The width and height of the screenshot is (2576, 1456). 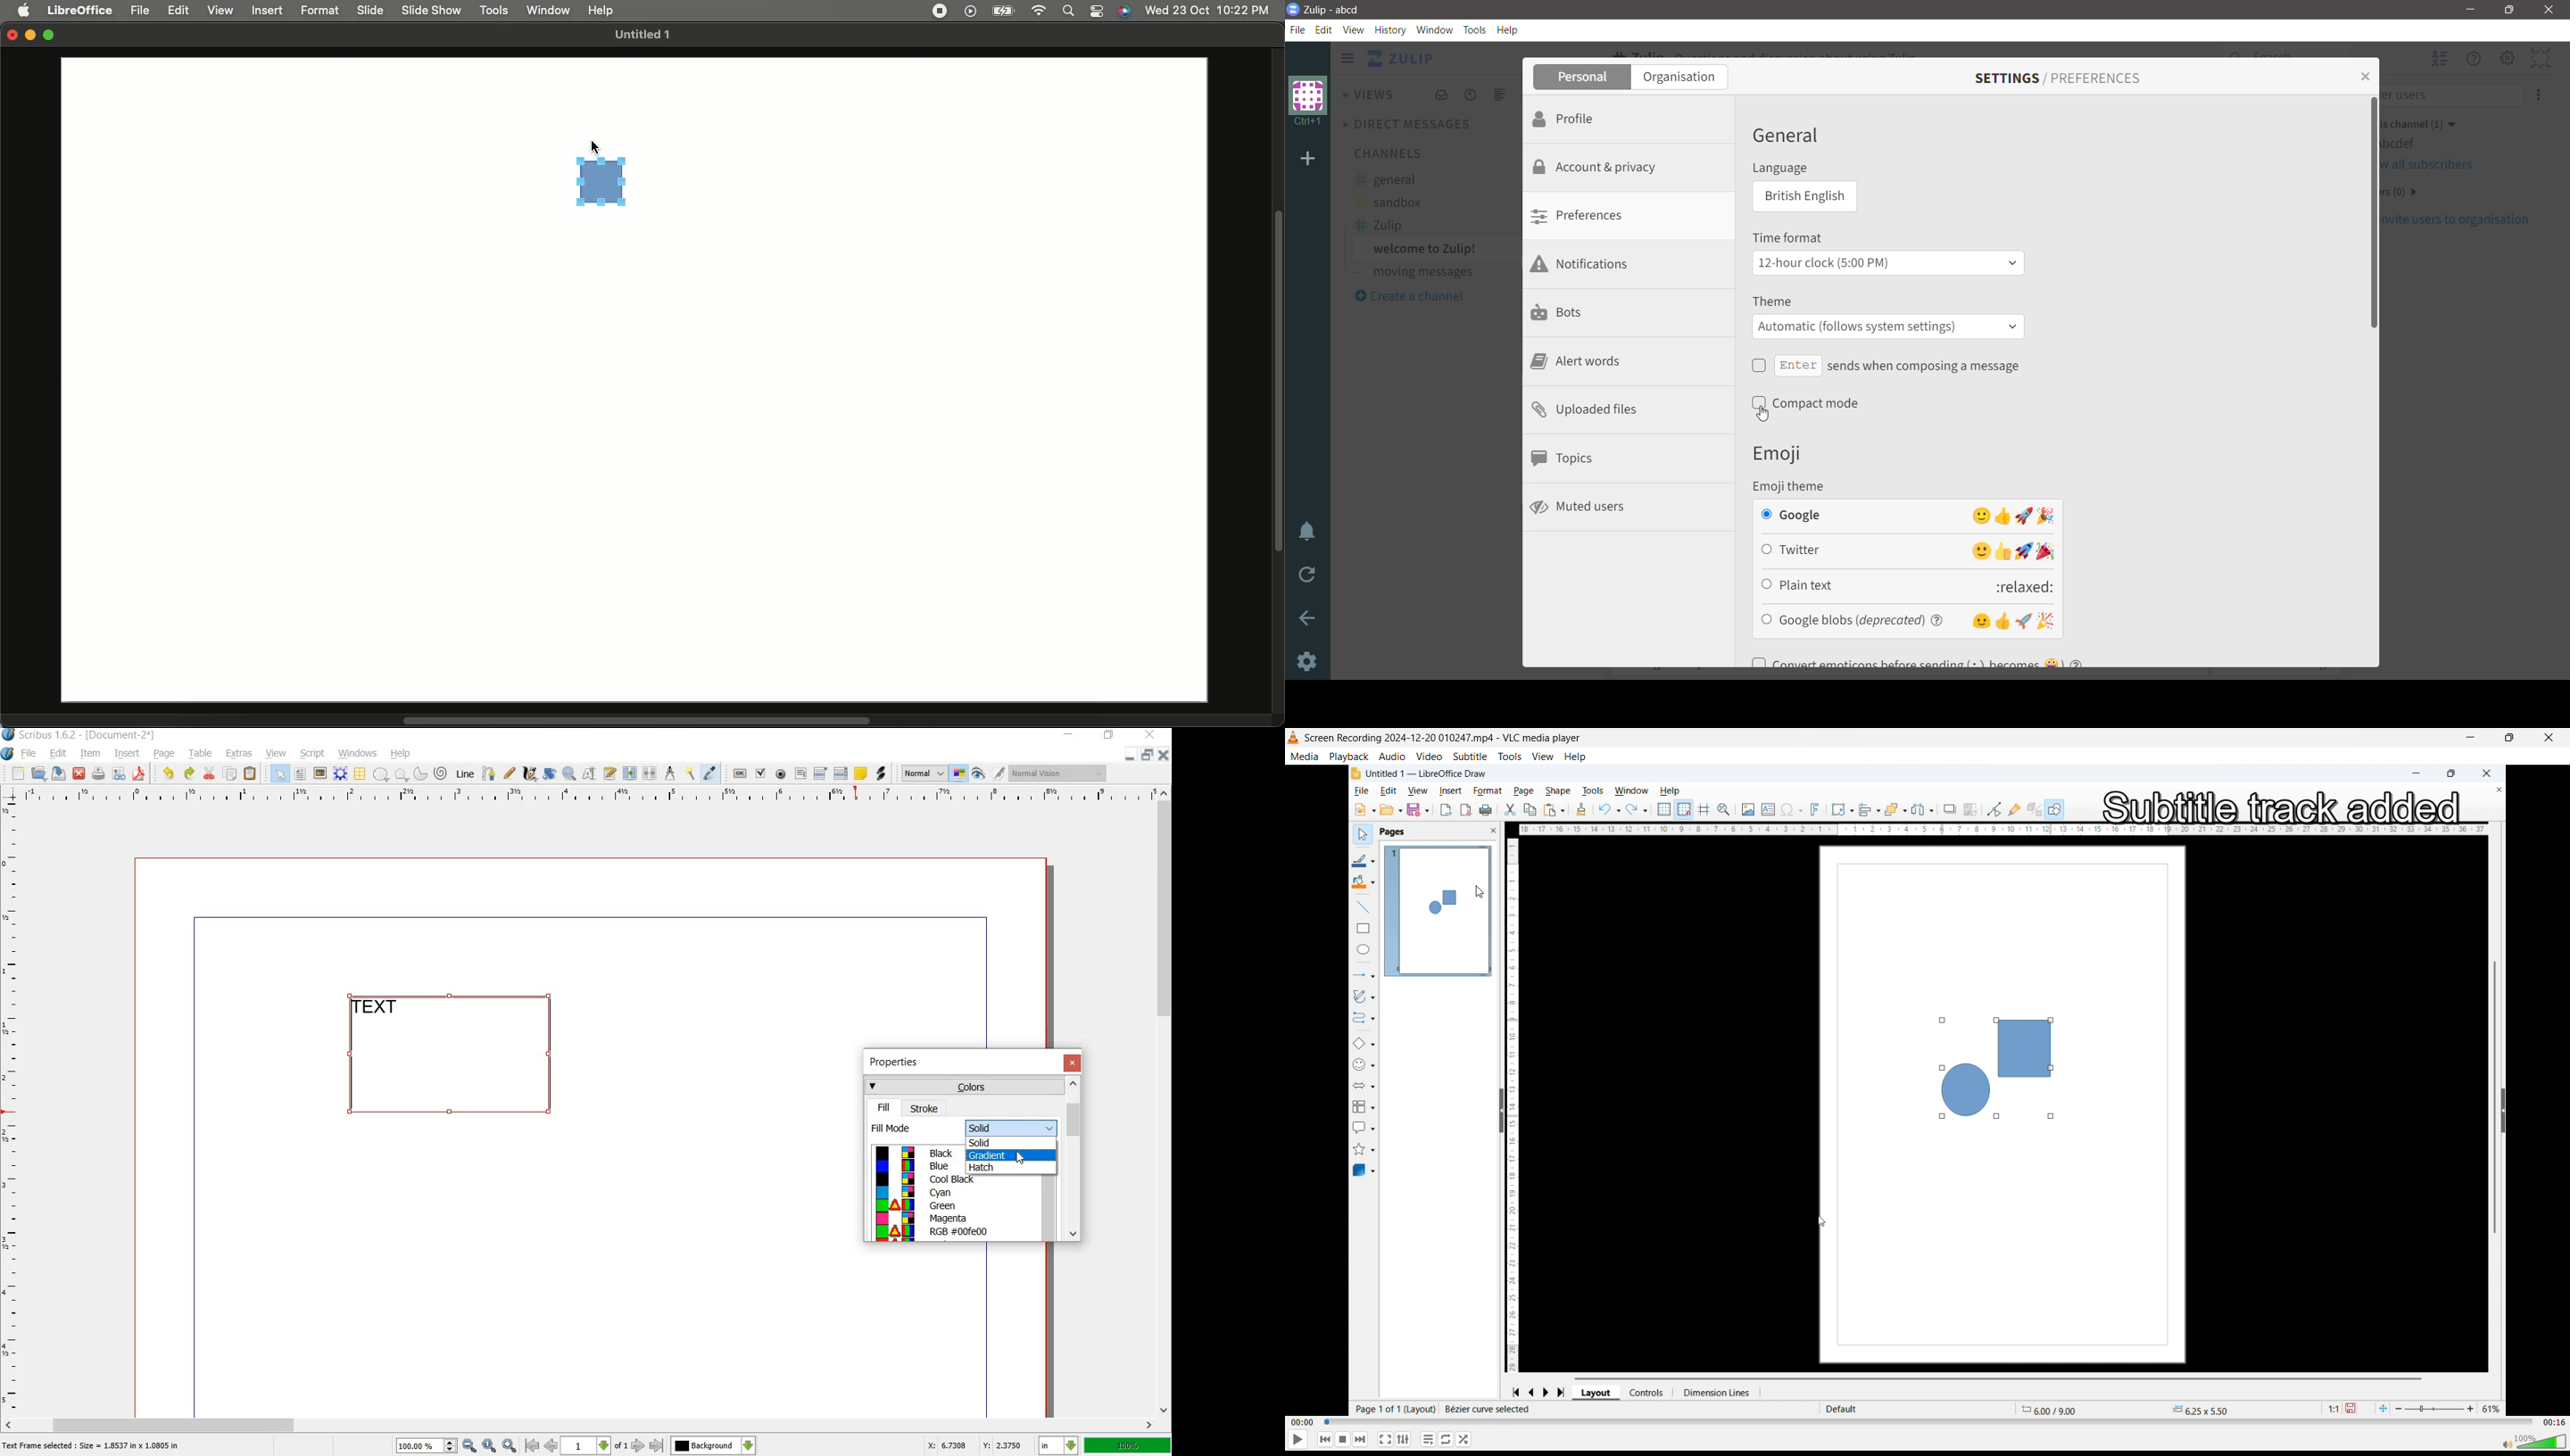 What do you see at coordinates (1596, 790) in the screenshot?
I see `tools` at bounding box center [1596, 790].